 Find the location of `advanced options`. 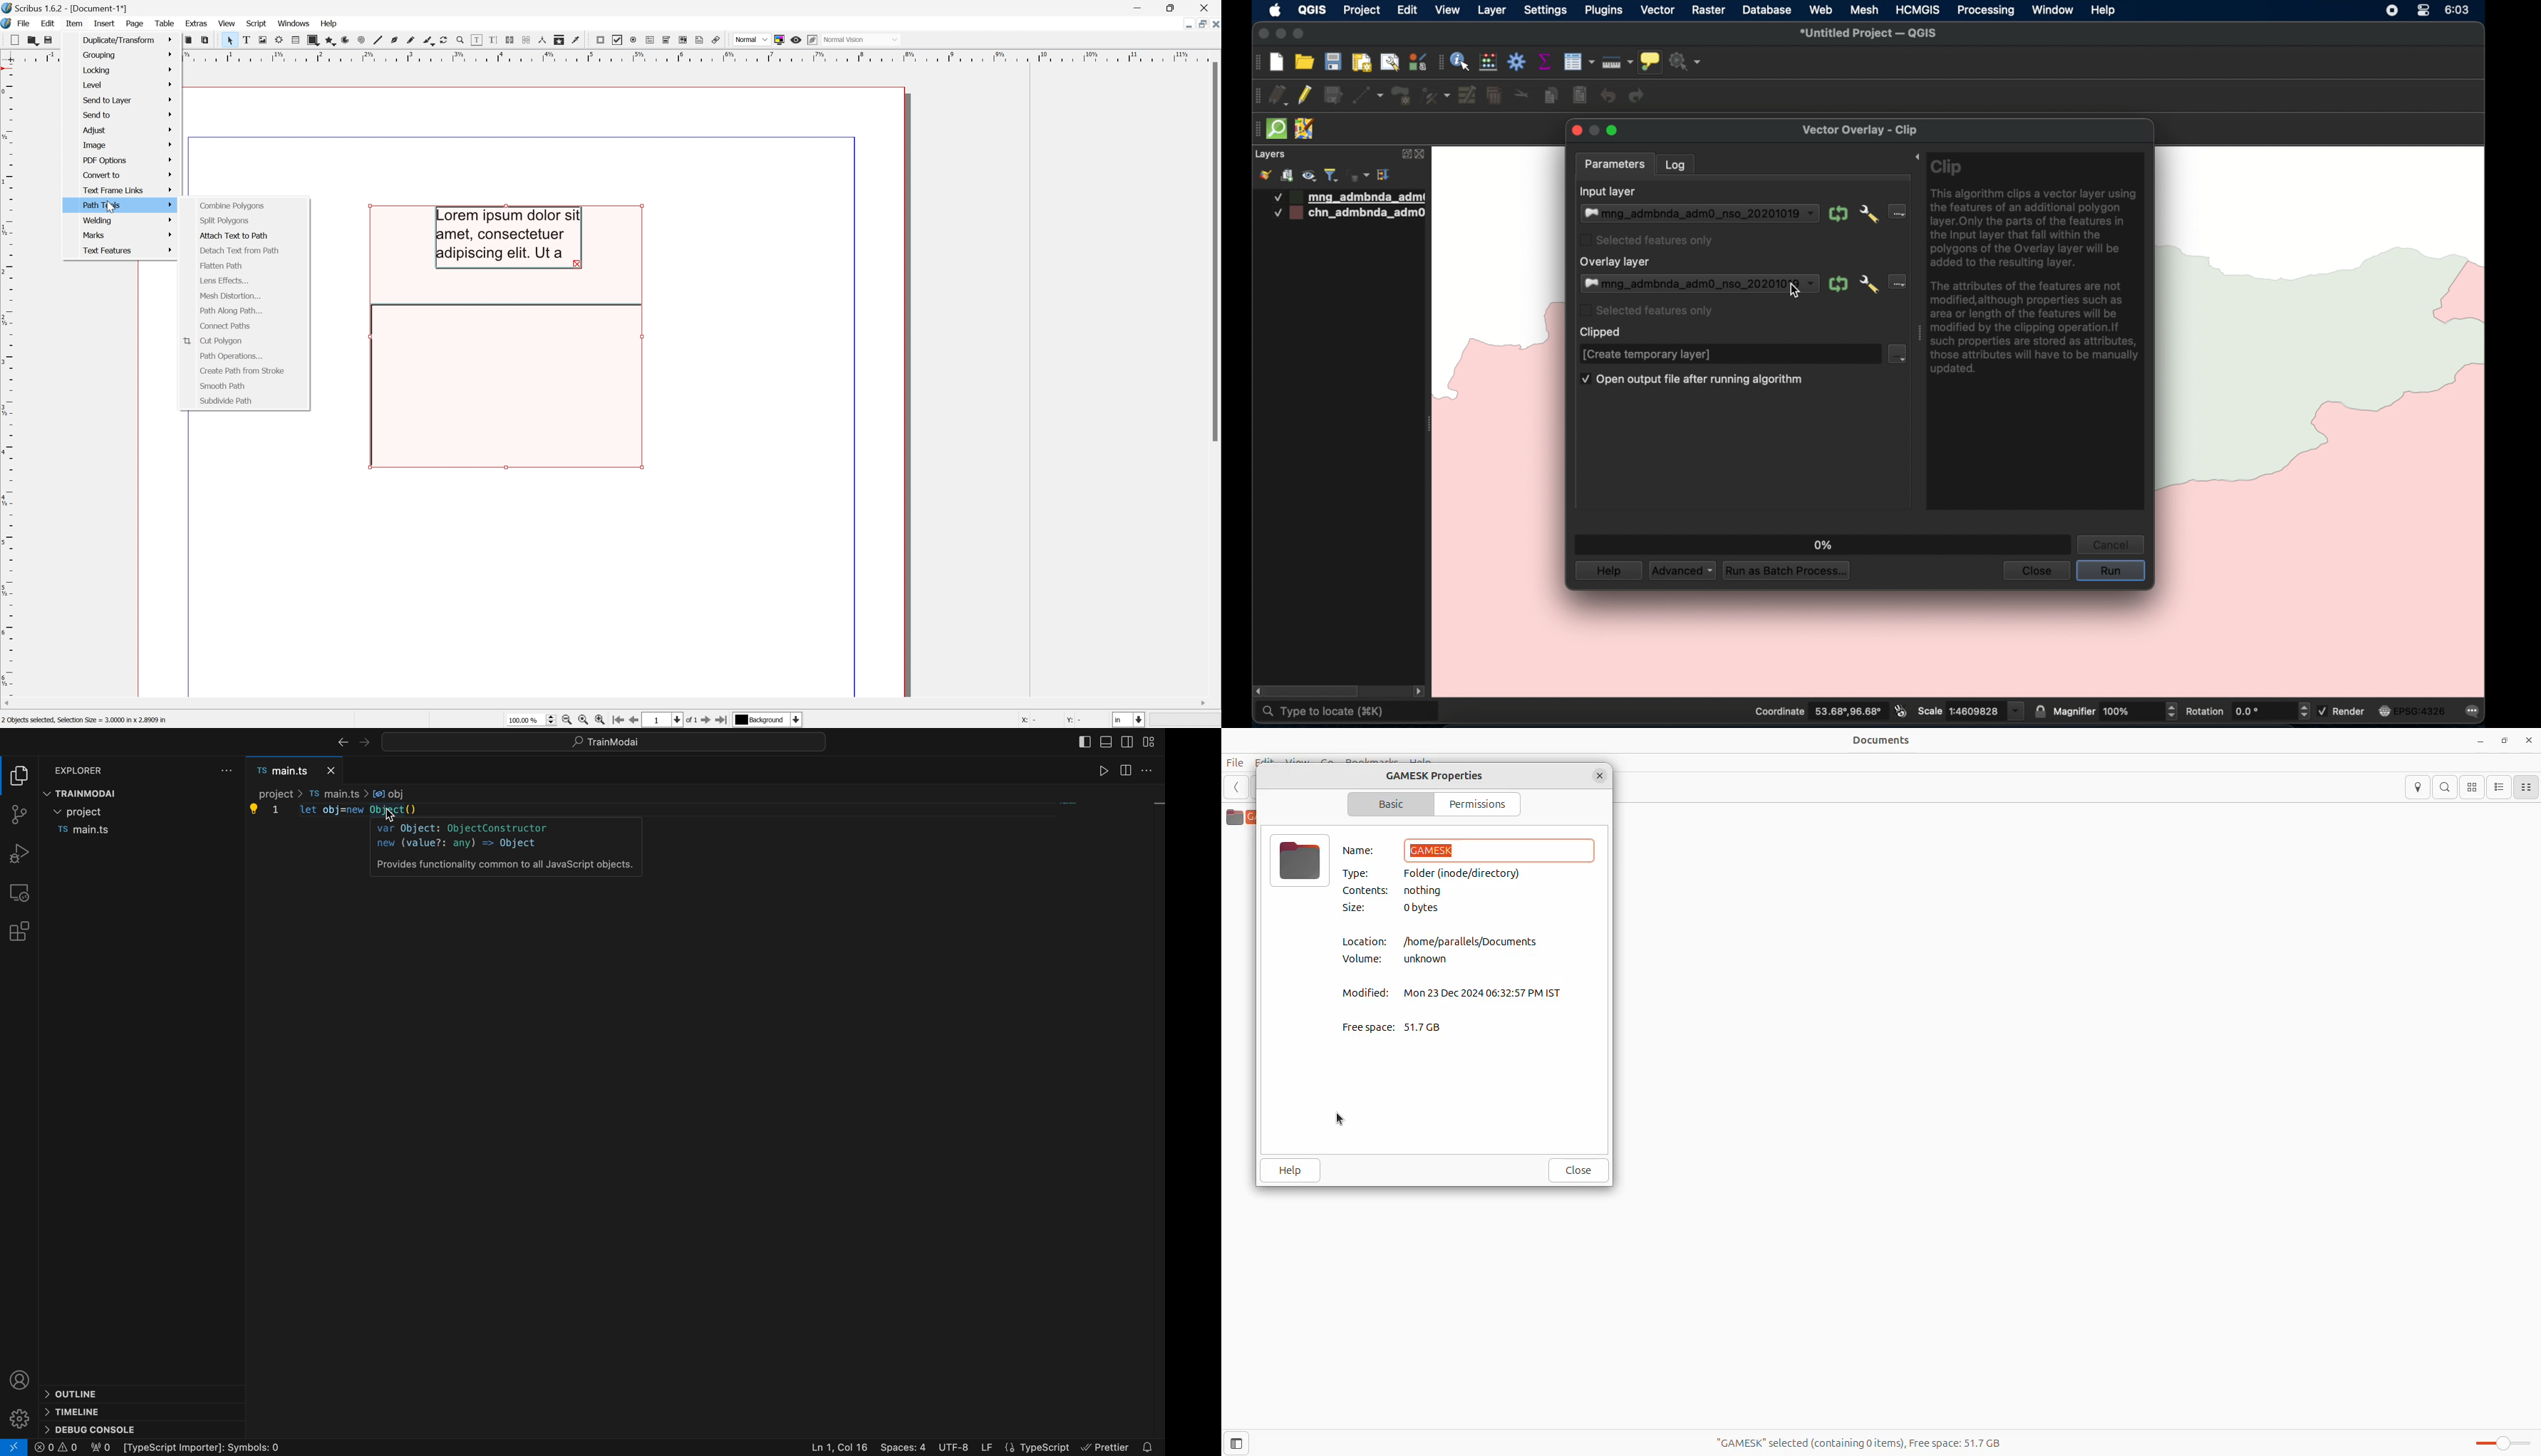

advanced options is located at coordinates (1868, 284).